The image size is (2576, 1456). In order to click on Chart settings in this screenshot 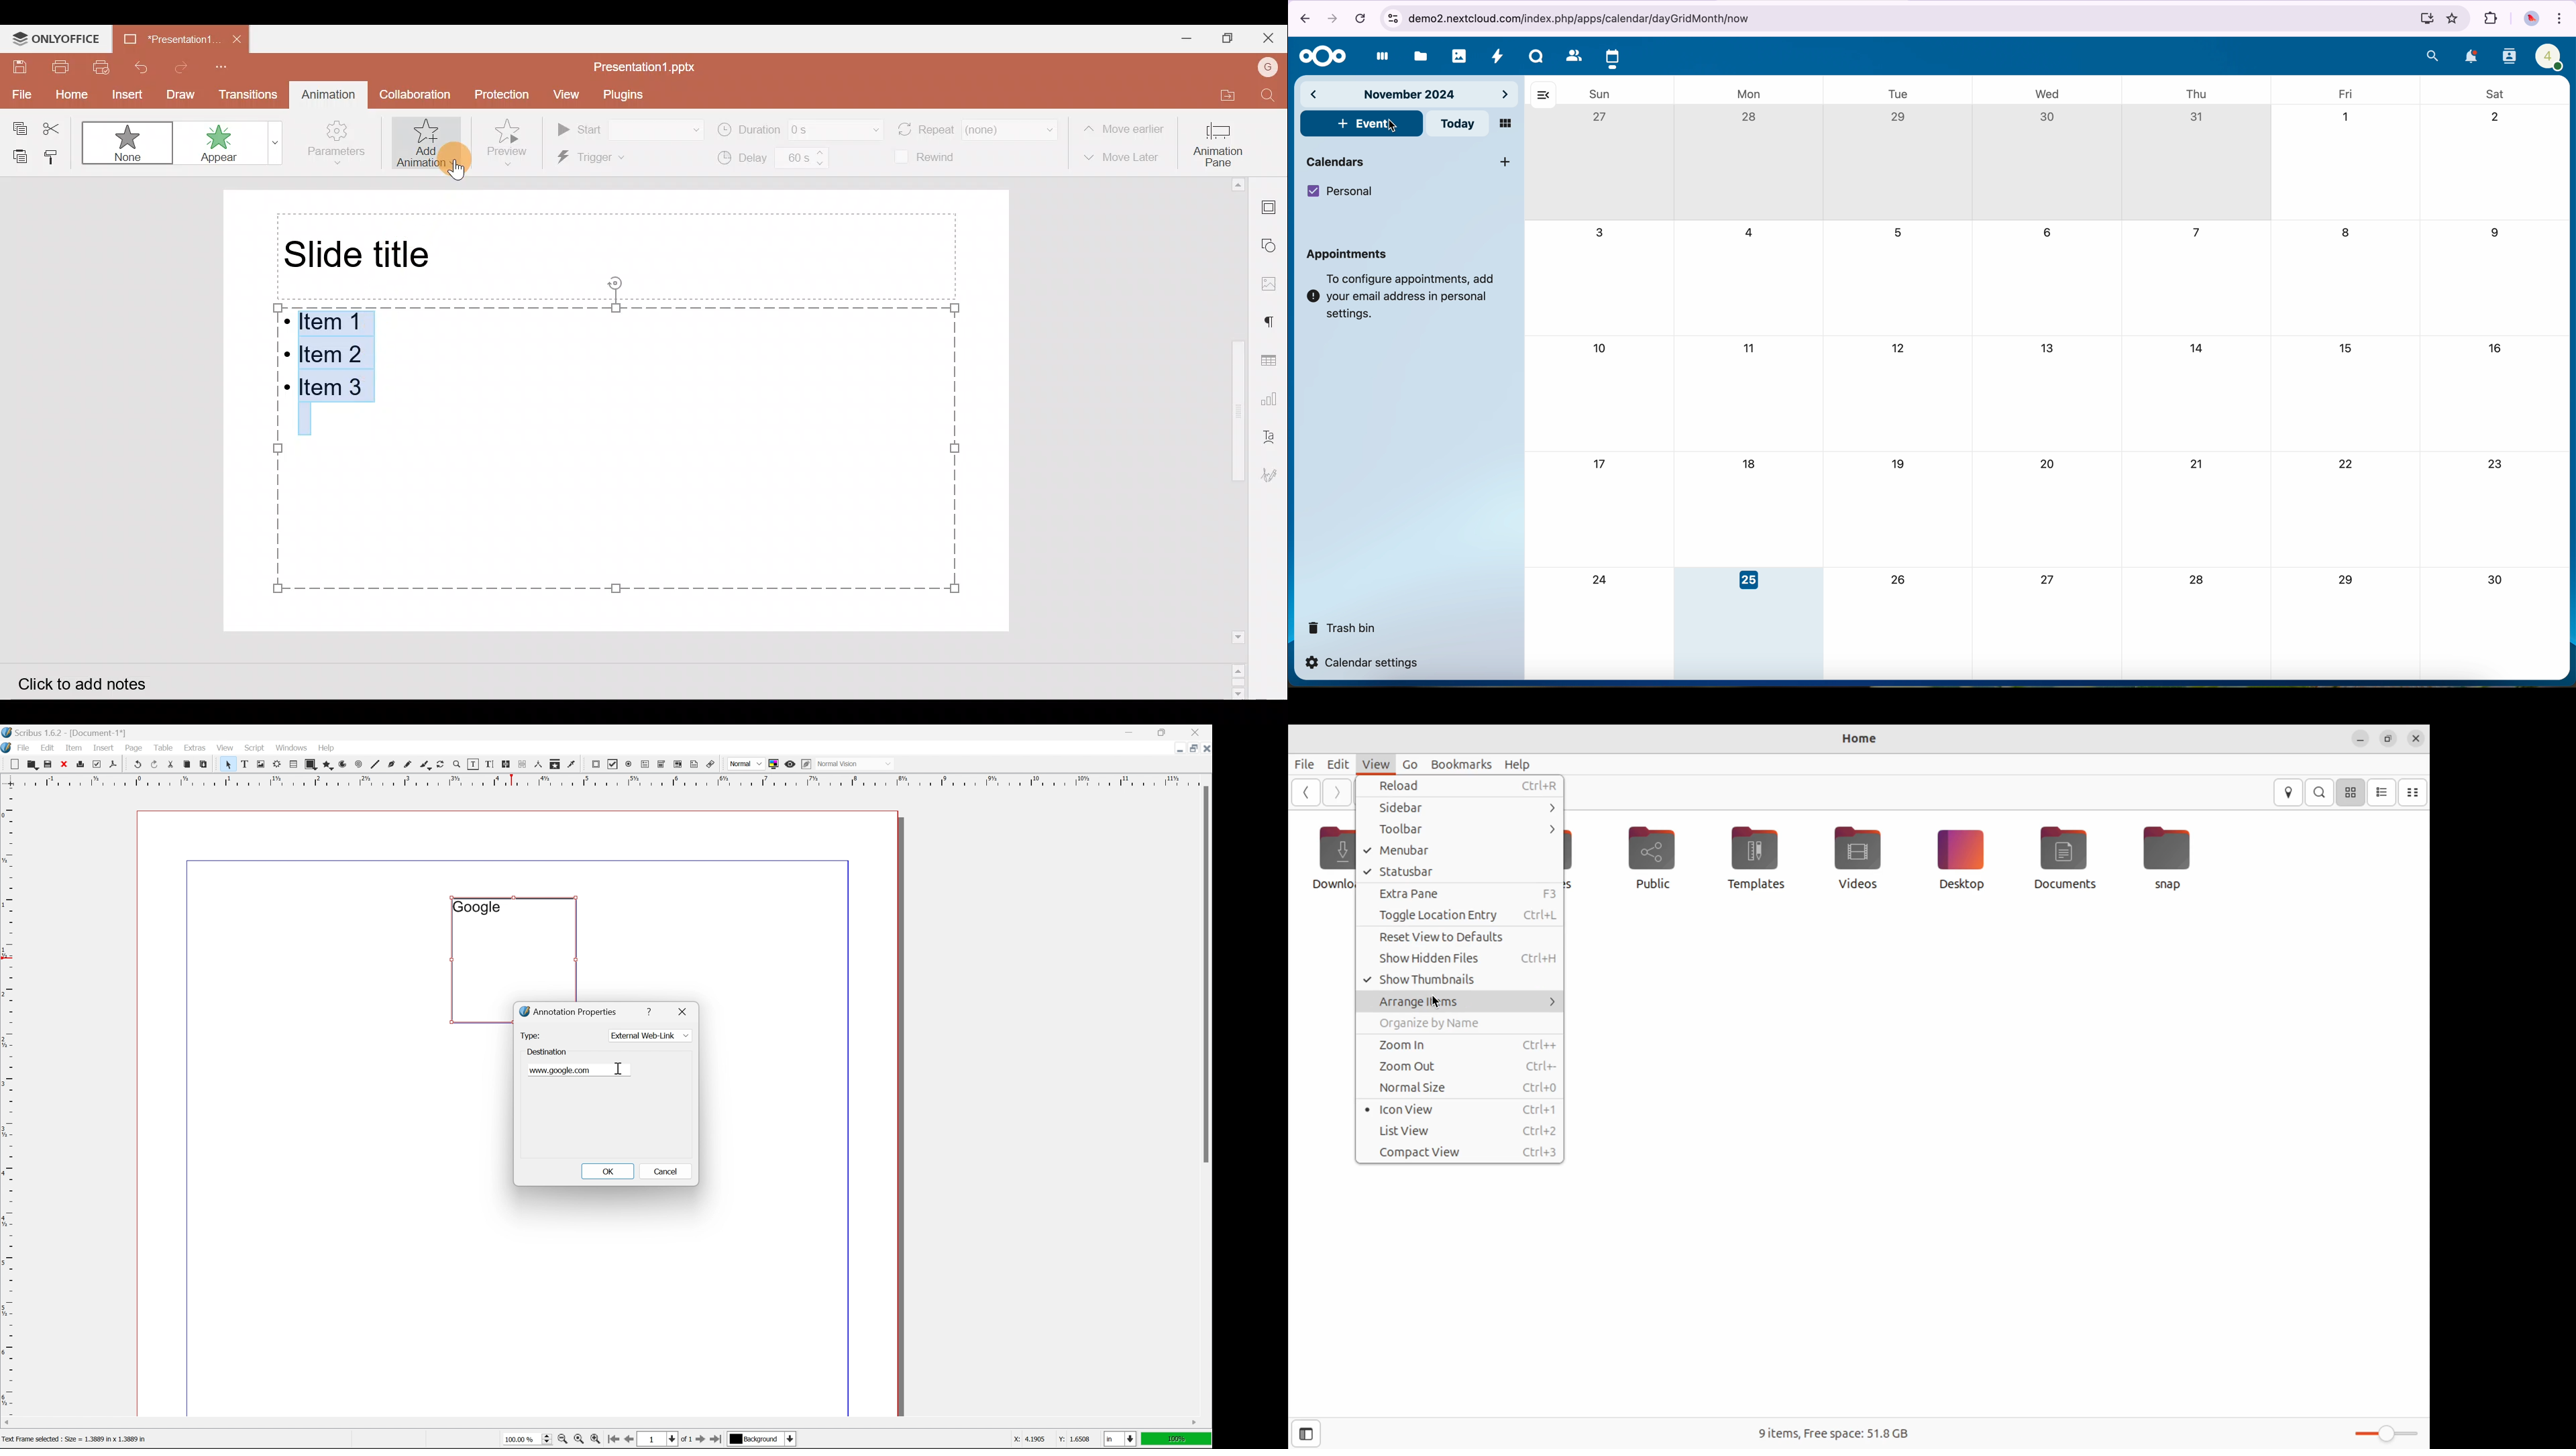, I will do `click(1276, 396)`.